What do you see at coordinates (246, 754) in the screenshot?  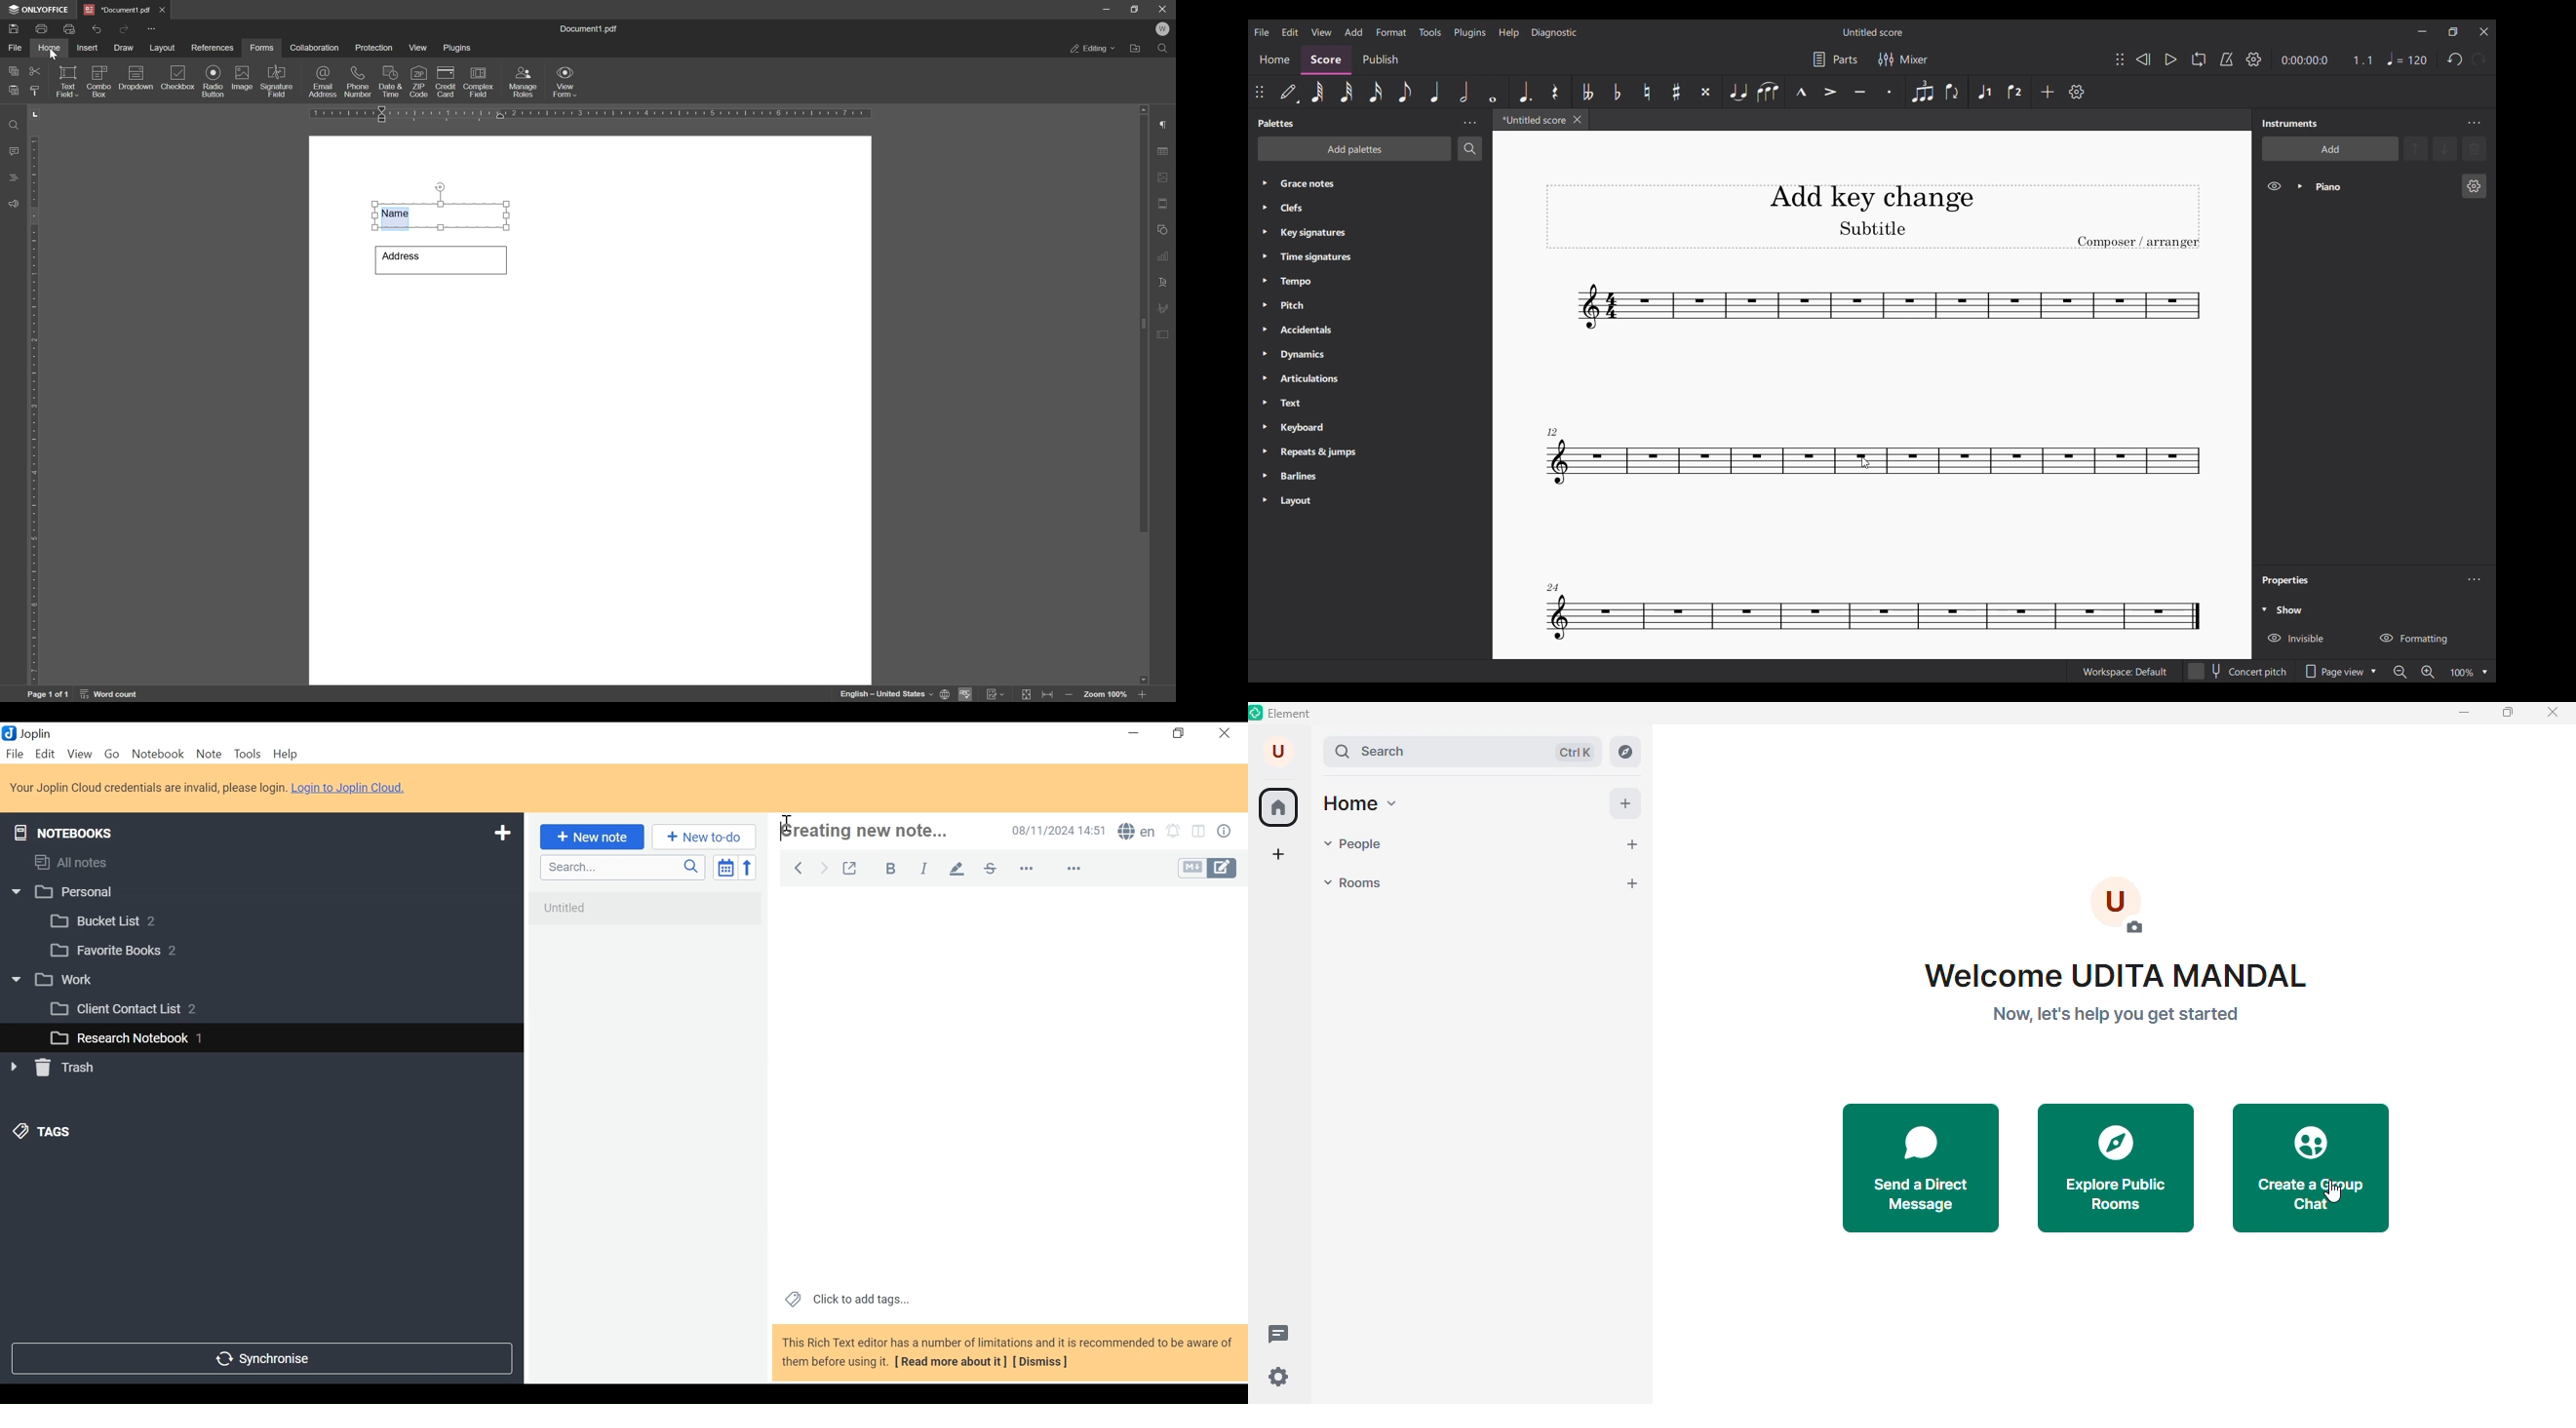 I see `Tools` at bounding box center [246, 754].